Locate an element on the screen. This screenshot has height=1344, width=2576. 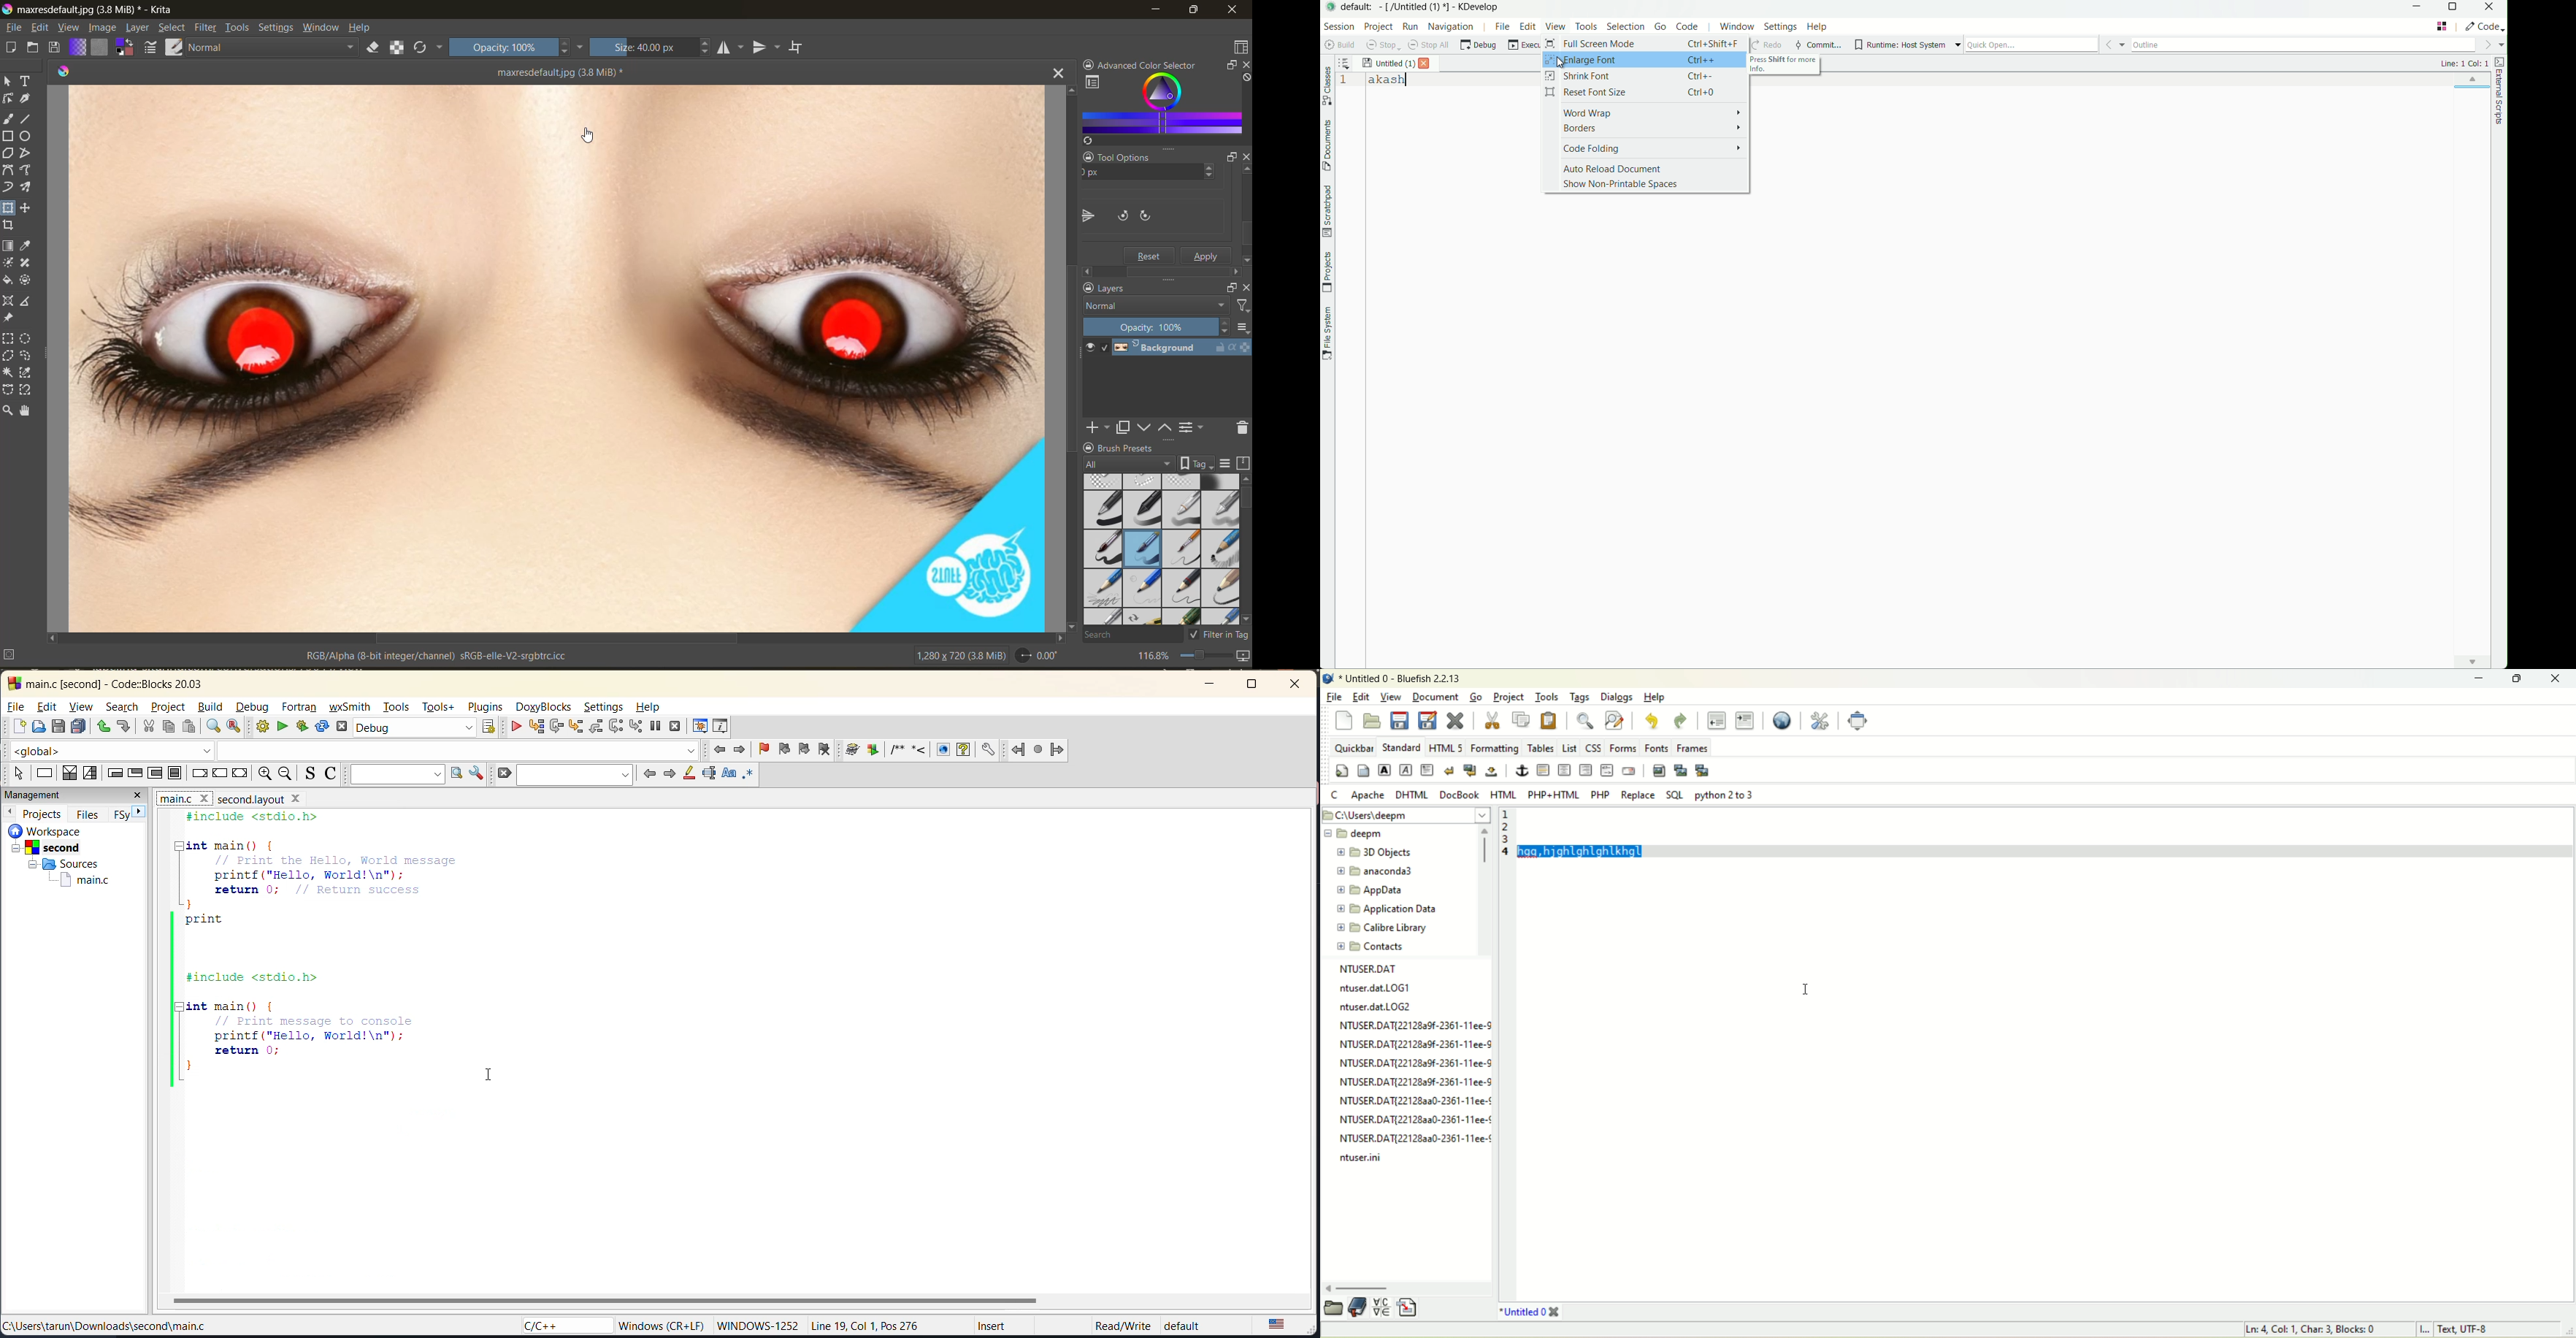
next line is located at coordinates (557, 727).